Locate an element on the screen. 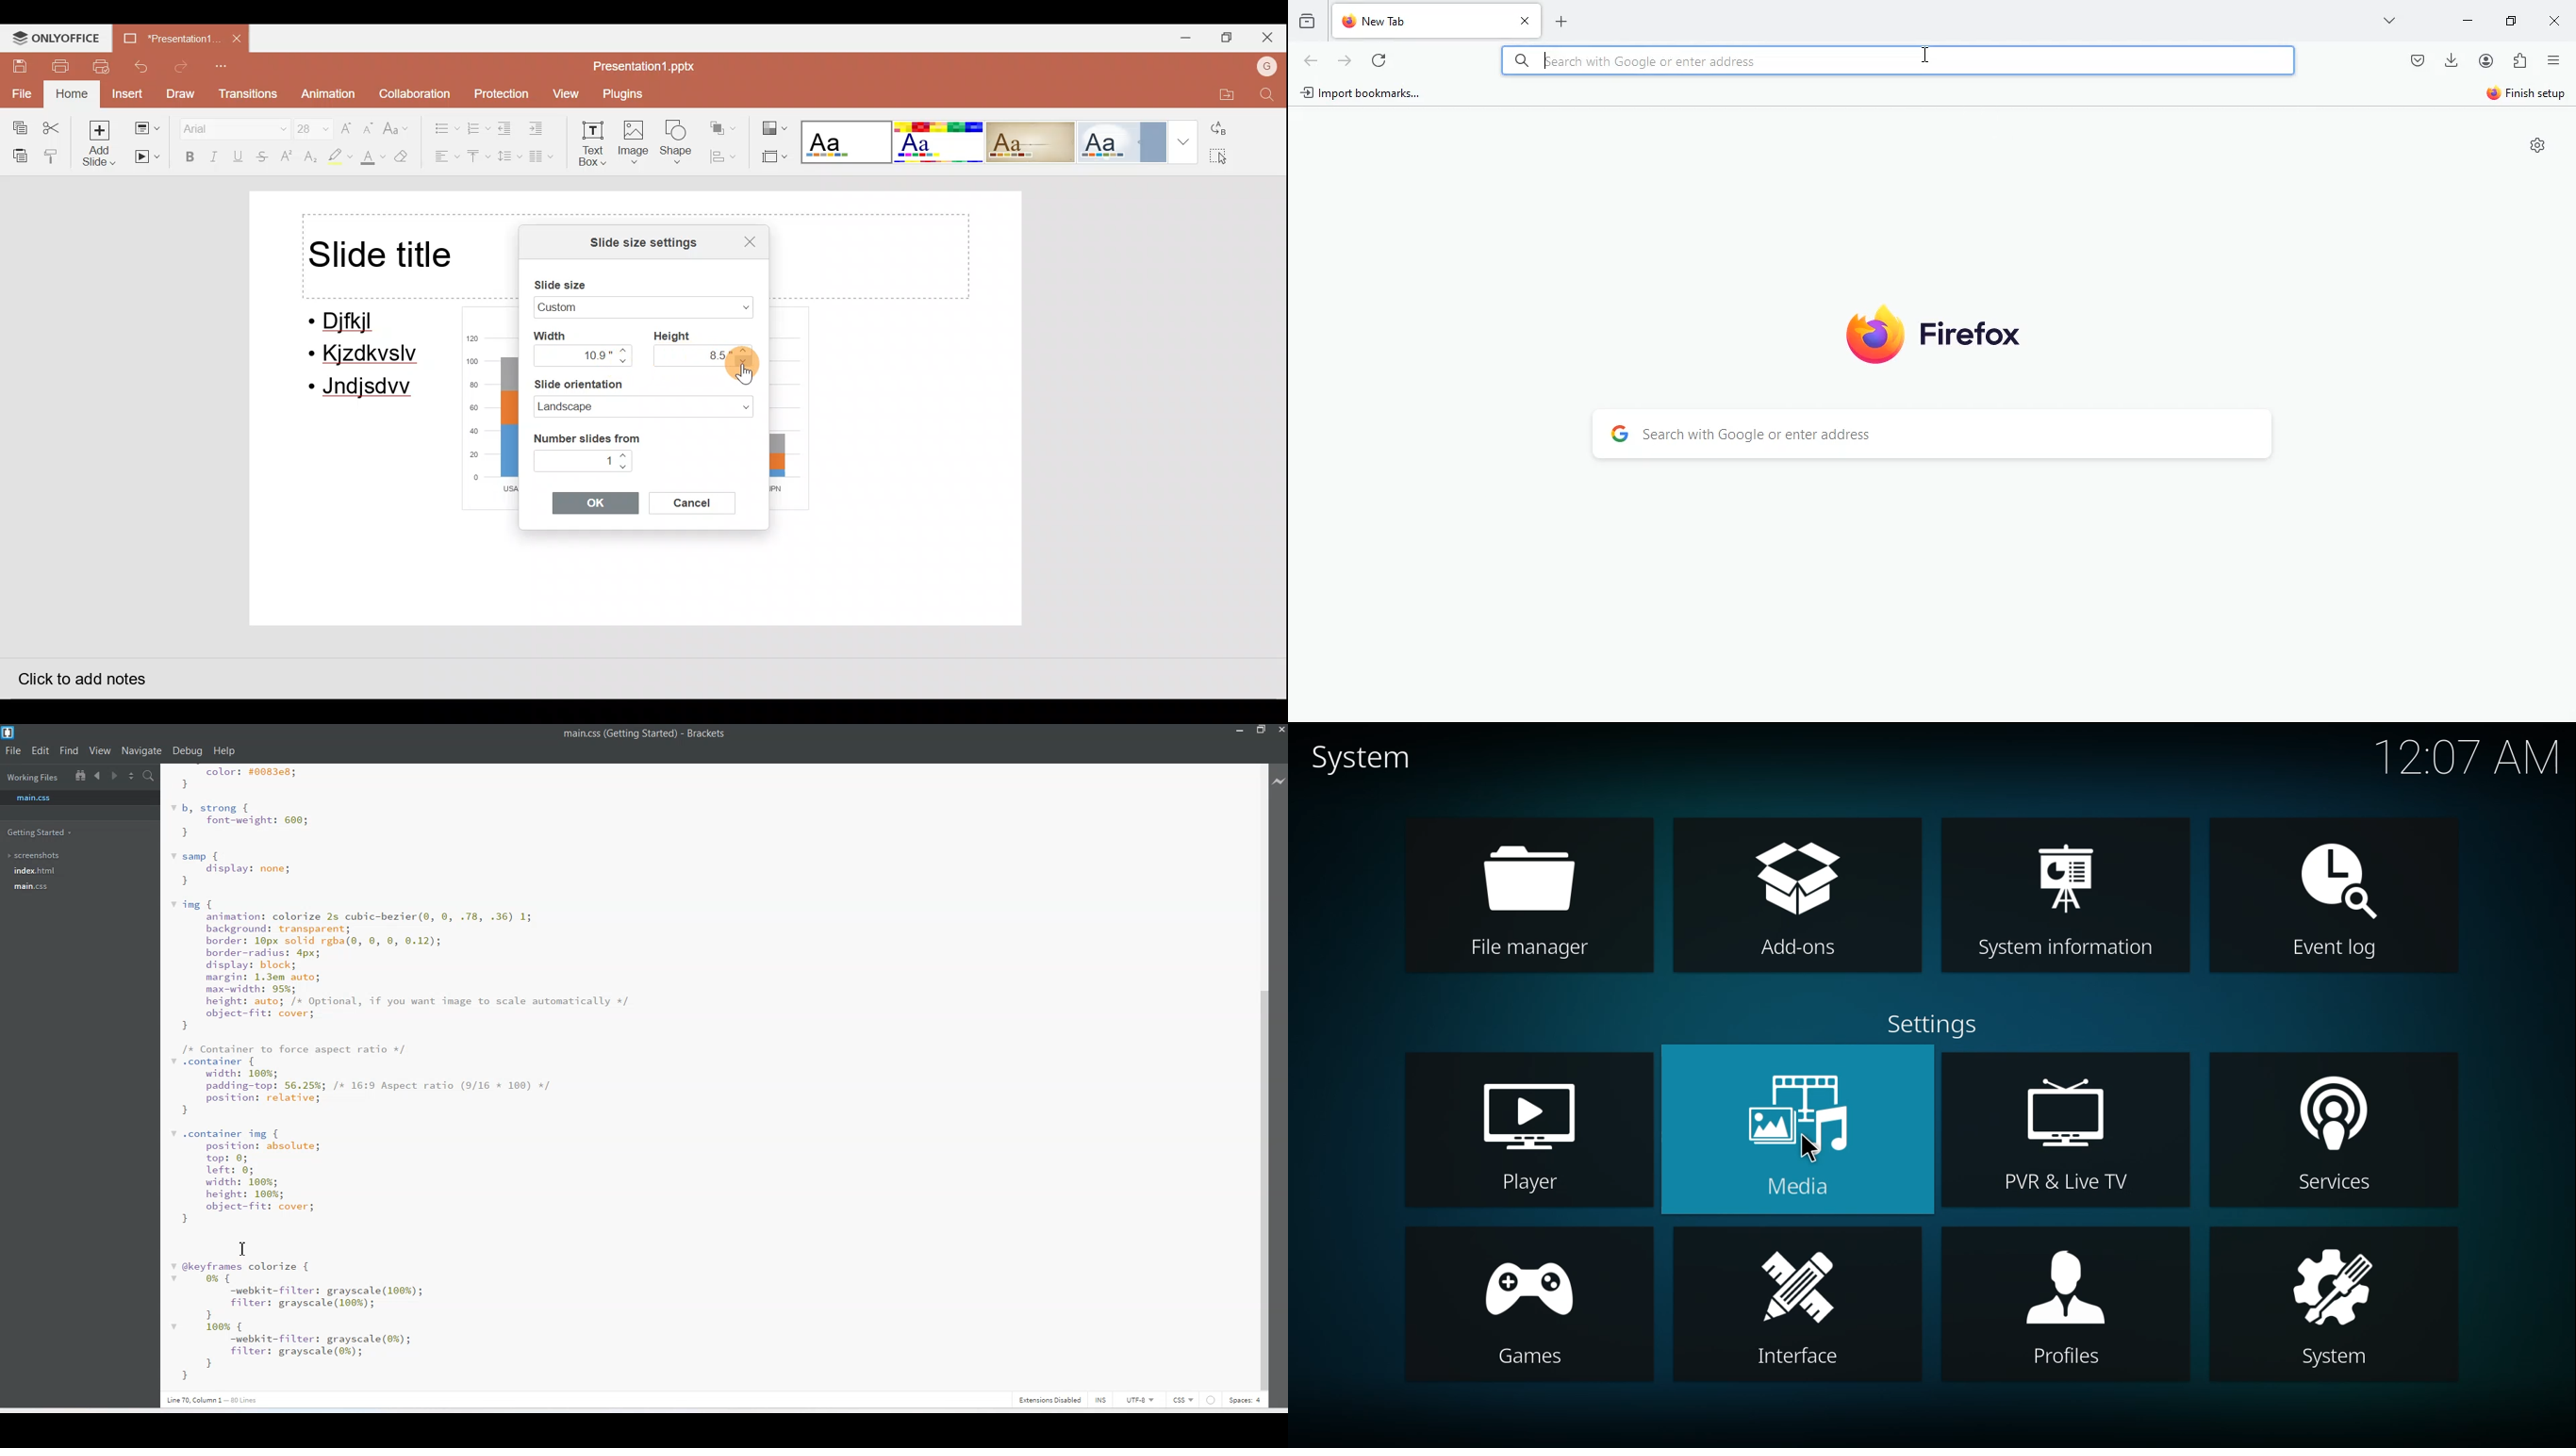 Image resolution: width=2576 pixels, height=1456 pixels. Paste is located at coordinates (17, 155).